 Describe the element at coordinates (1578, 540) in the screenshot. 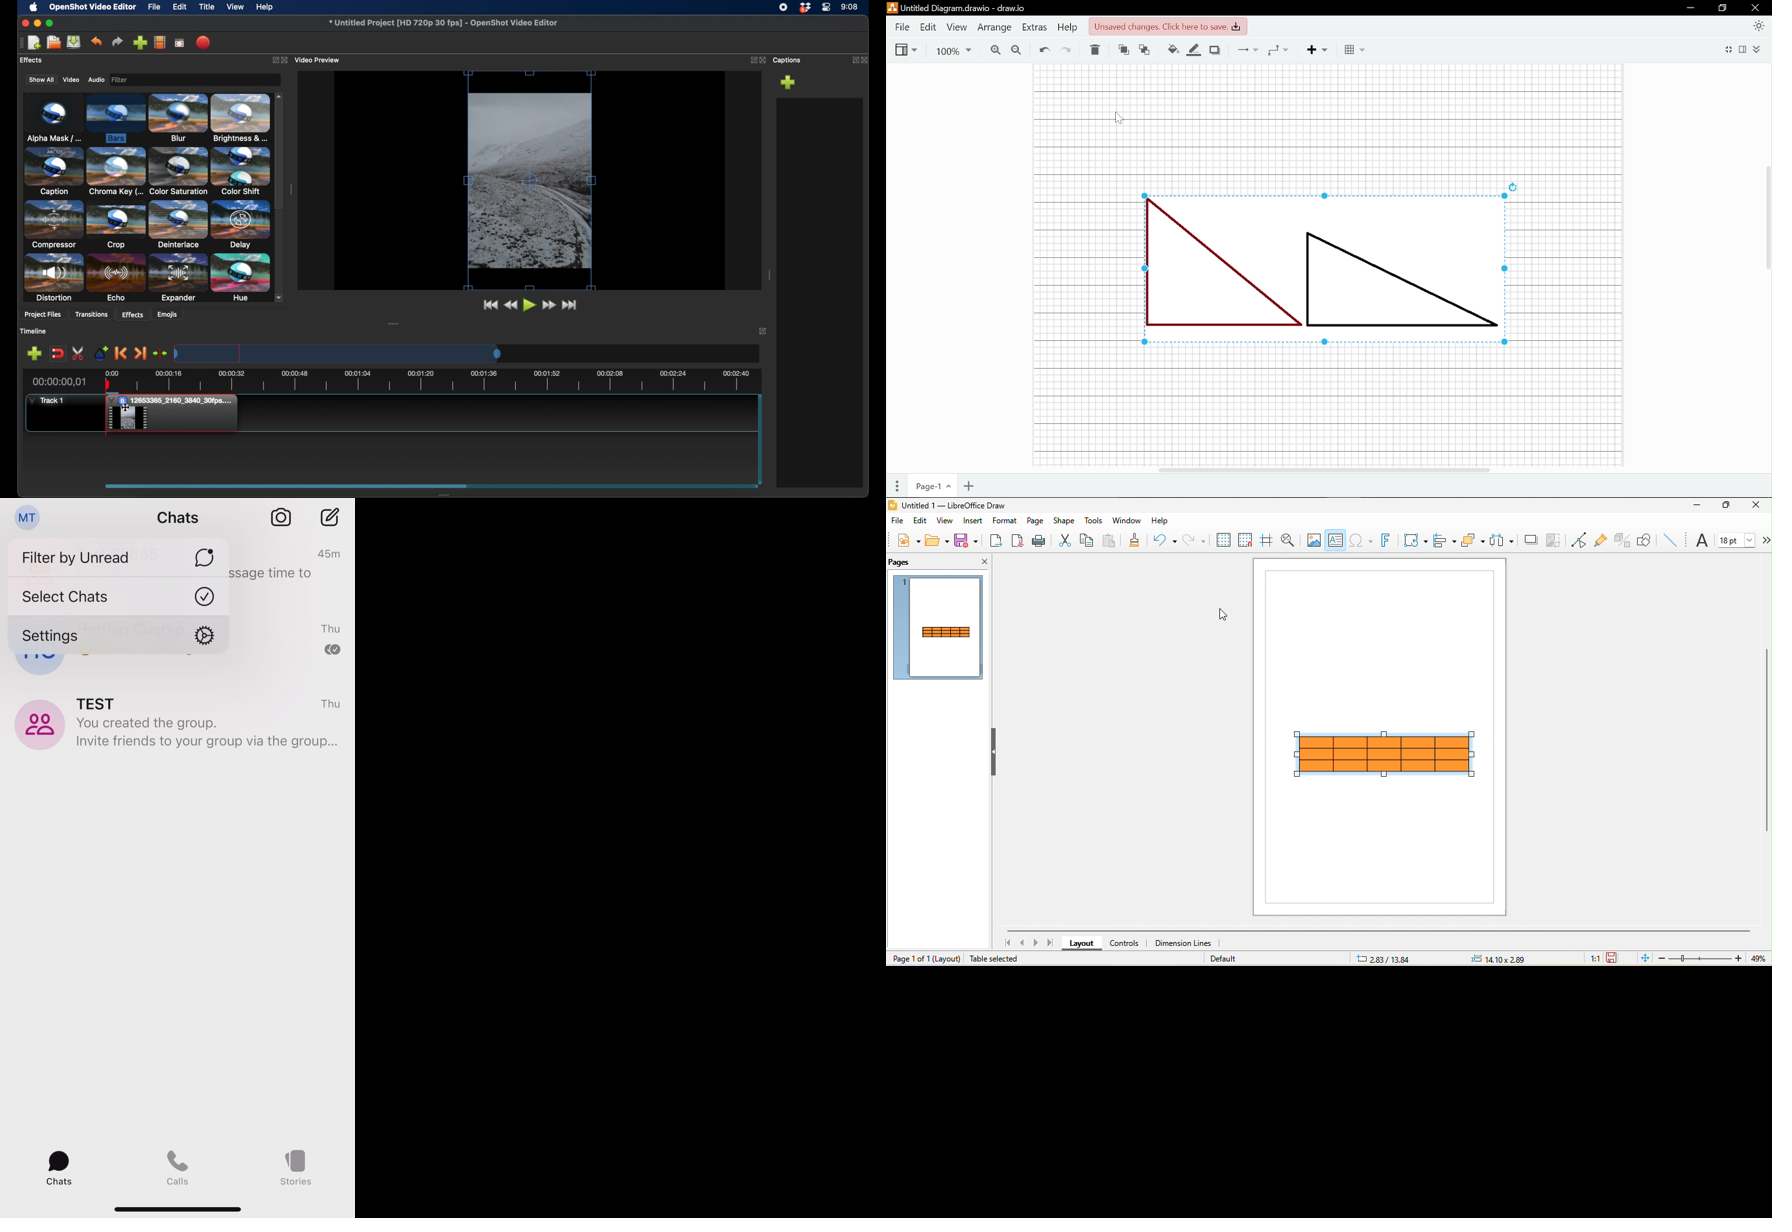

I see `toggle point edit mode` at that location.